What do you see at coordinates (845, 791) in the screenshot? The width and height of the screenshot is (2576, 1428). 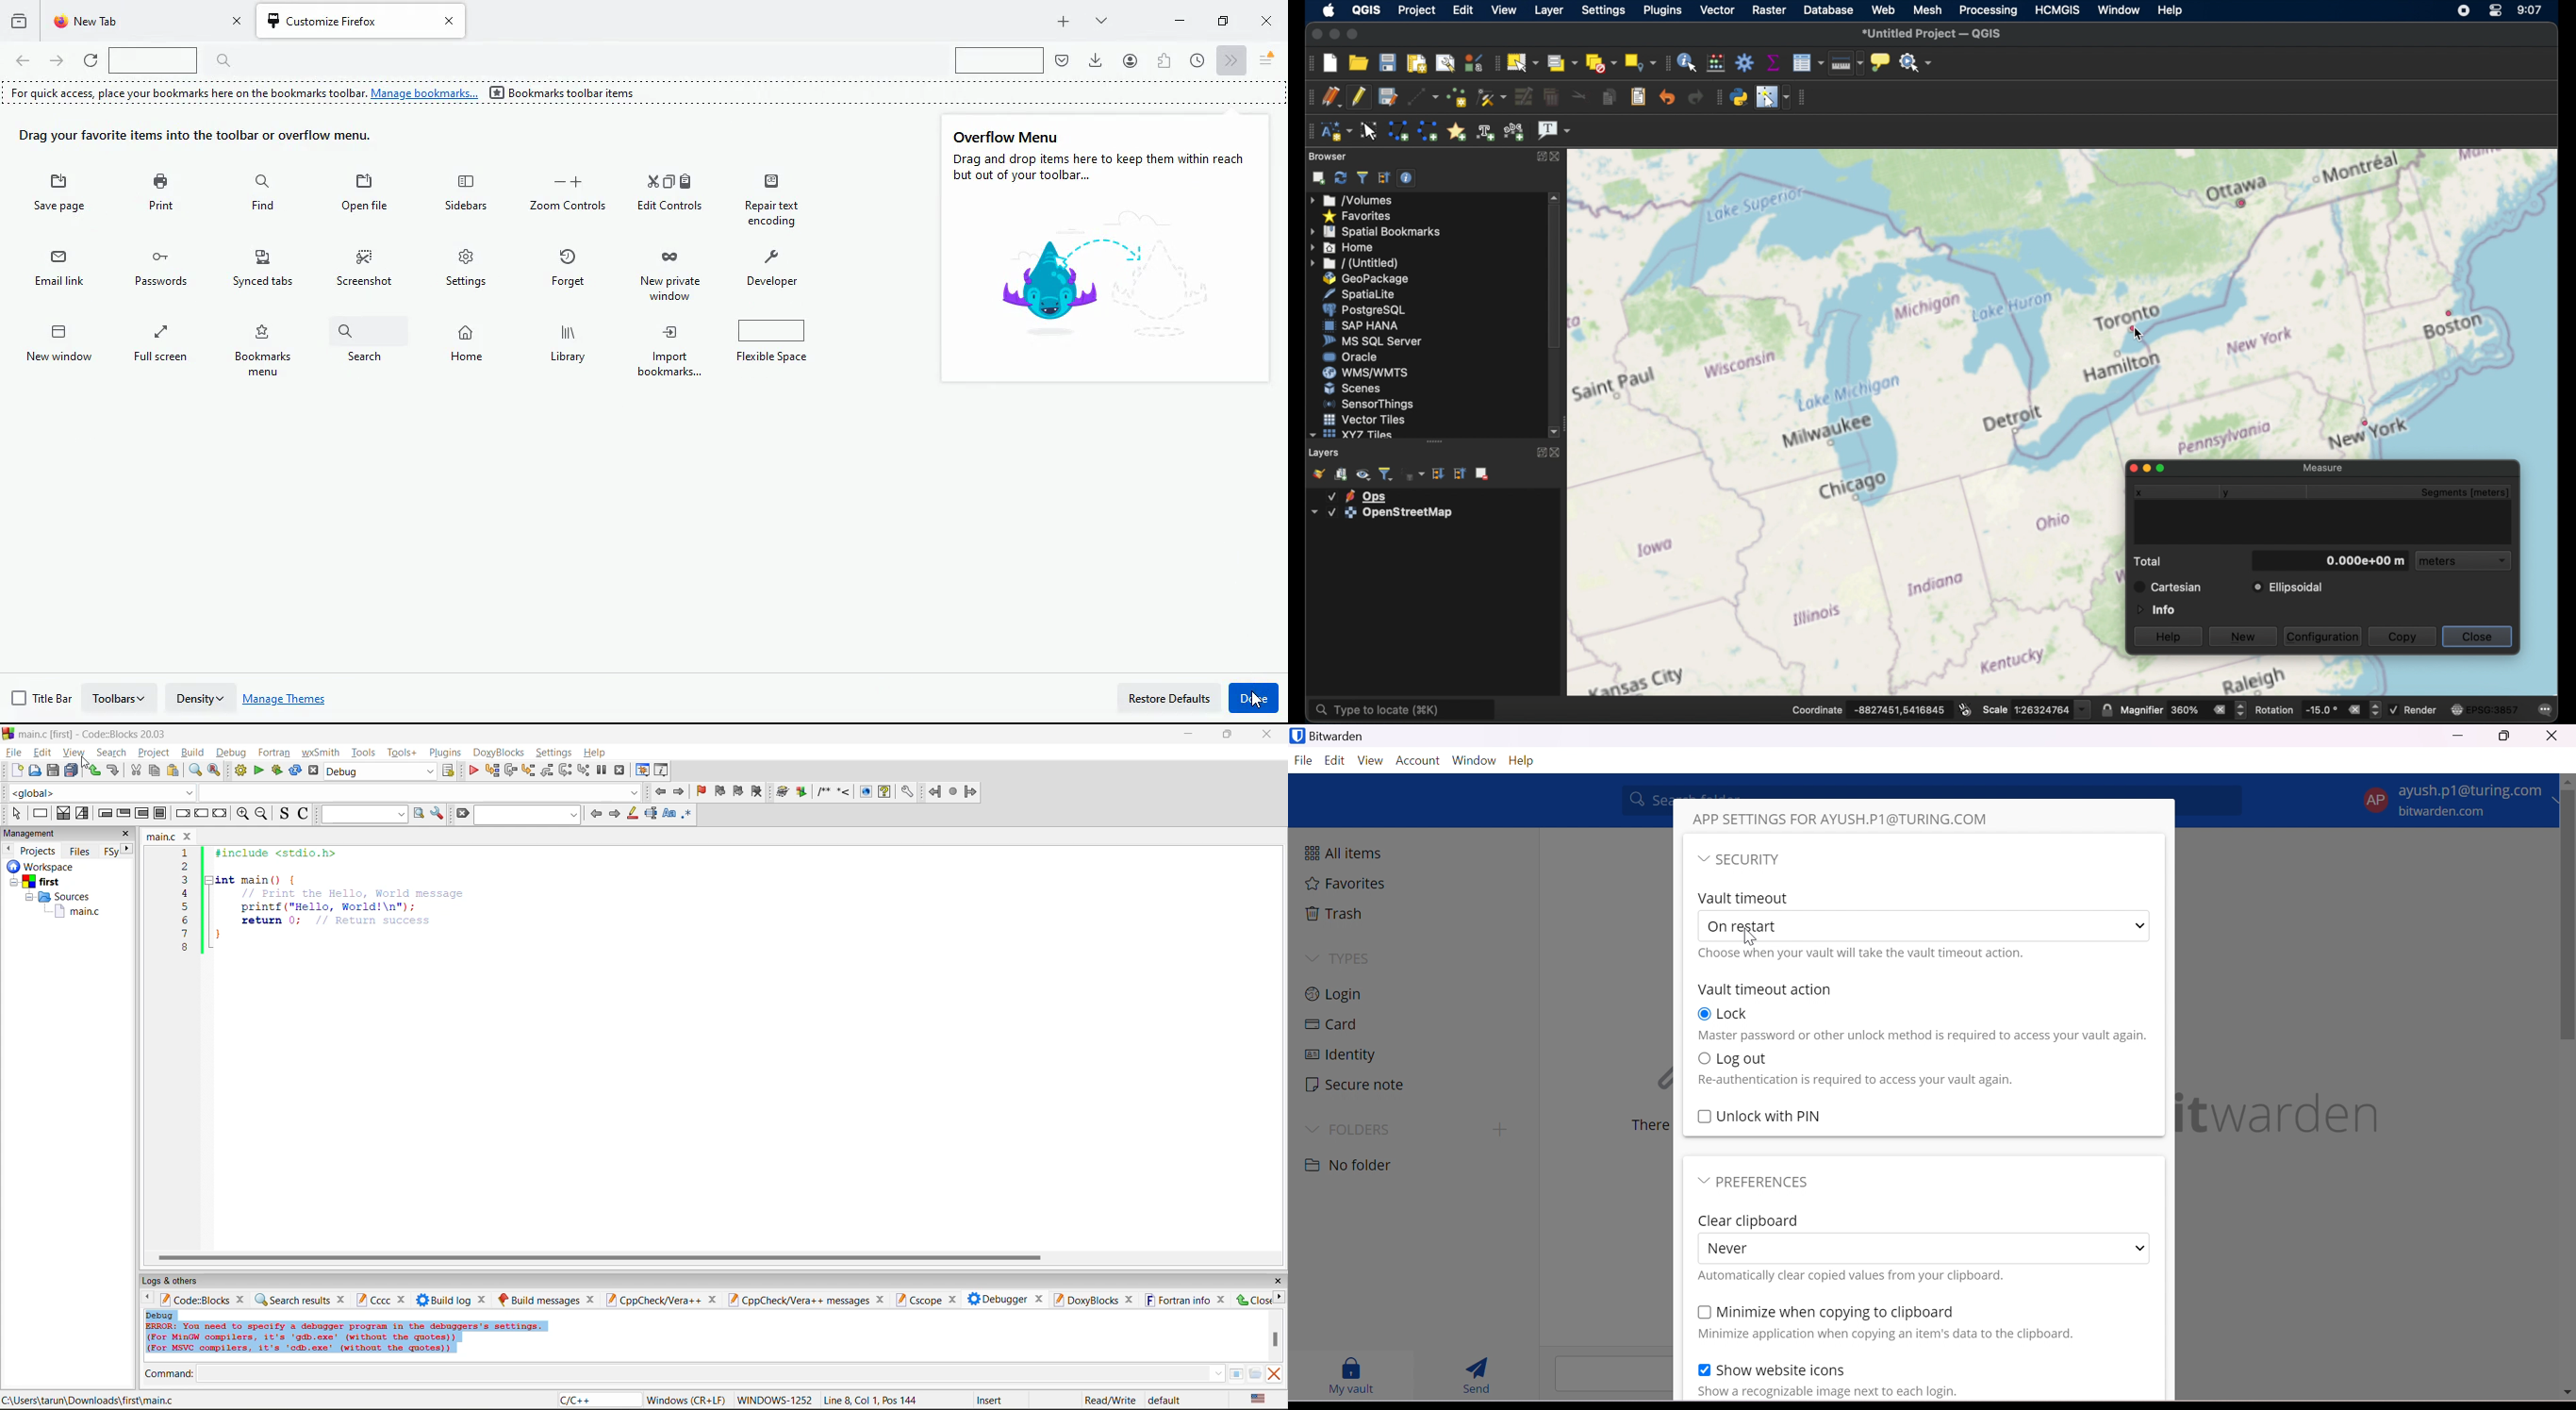 I see `Insert line` at bounding box center [845, 791].